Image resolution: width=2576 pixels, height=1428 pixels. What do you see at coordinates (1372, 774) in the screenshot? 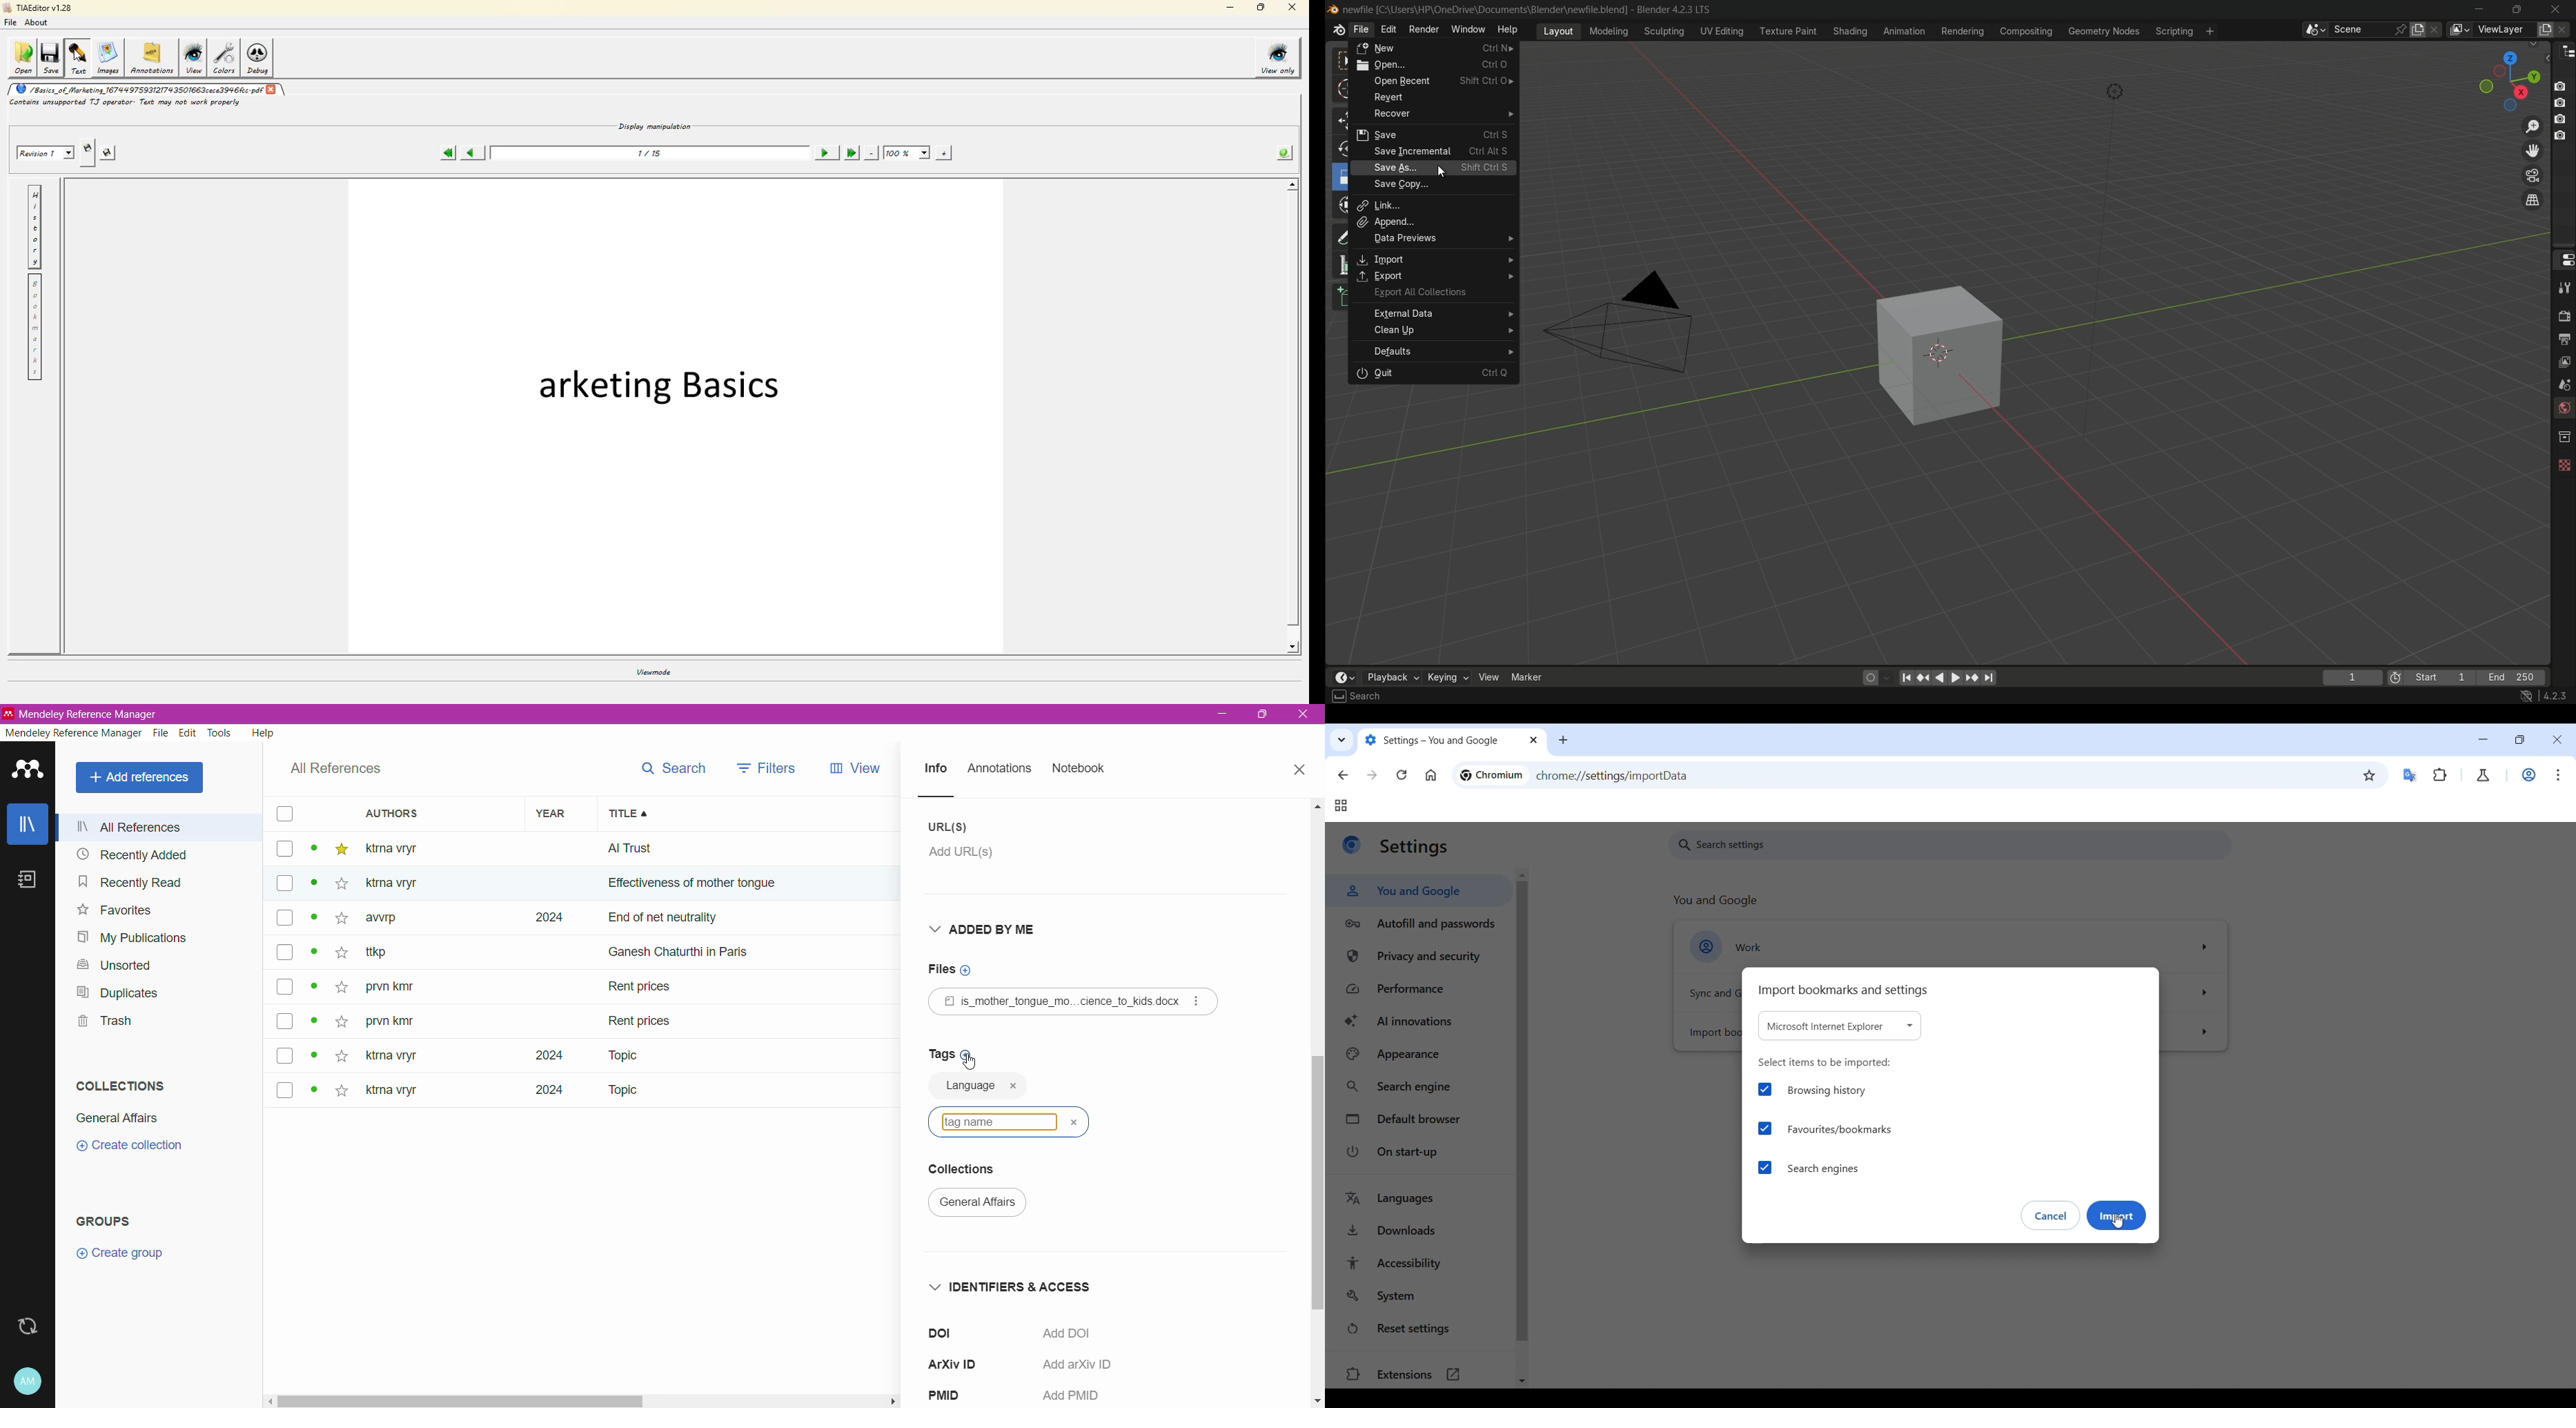
I see `Go forward` at bounding box center [1372, 774].